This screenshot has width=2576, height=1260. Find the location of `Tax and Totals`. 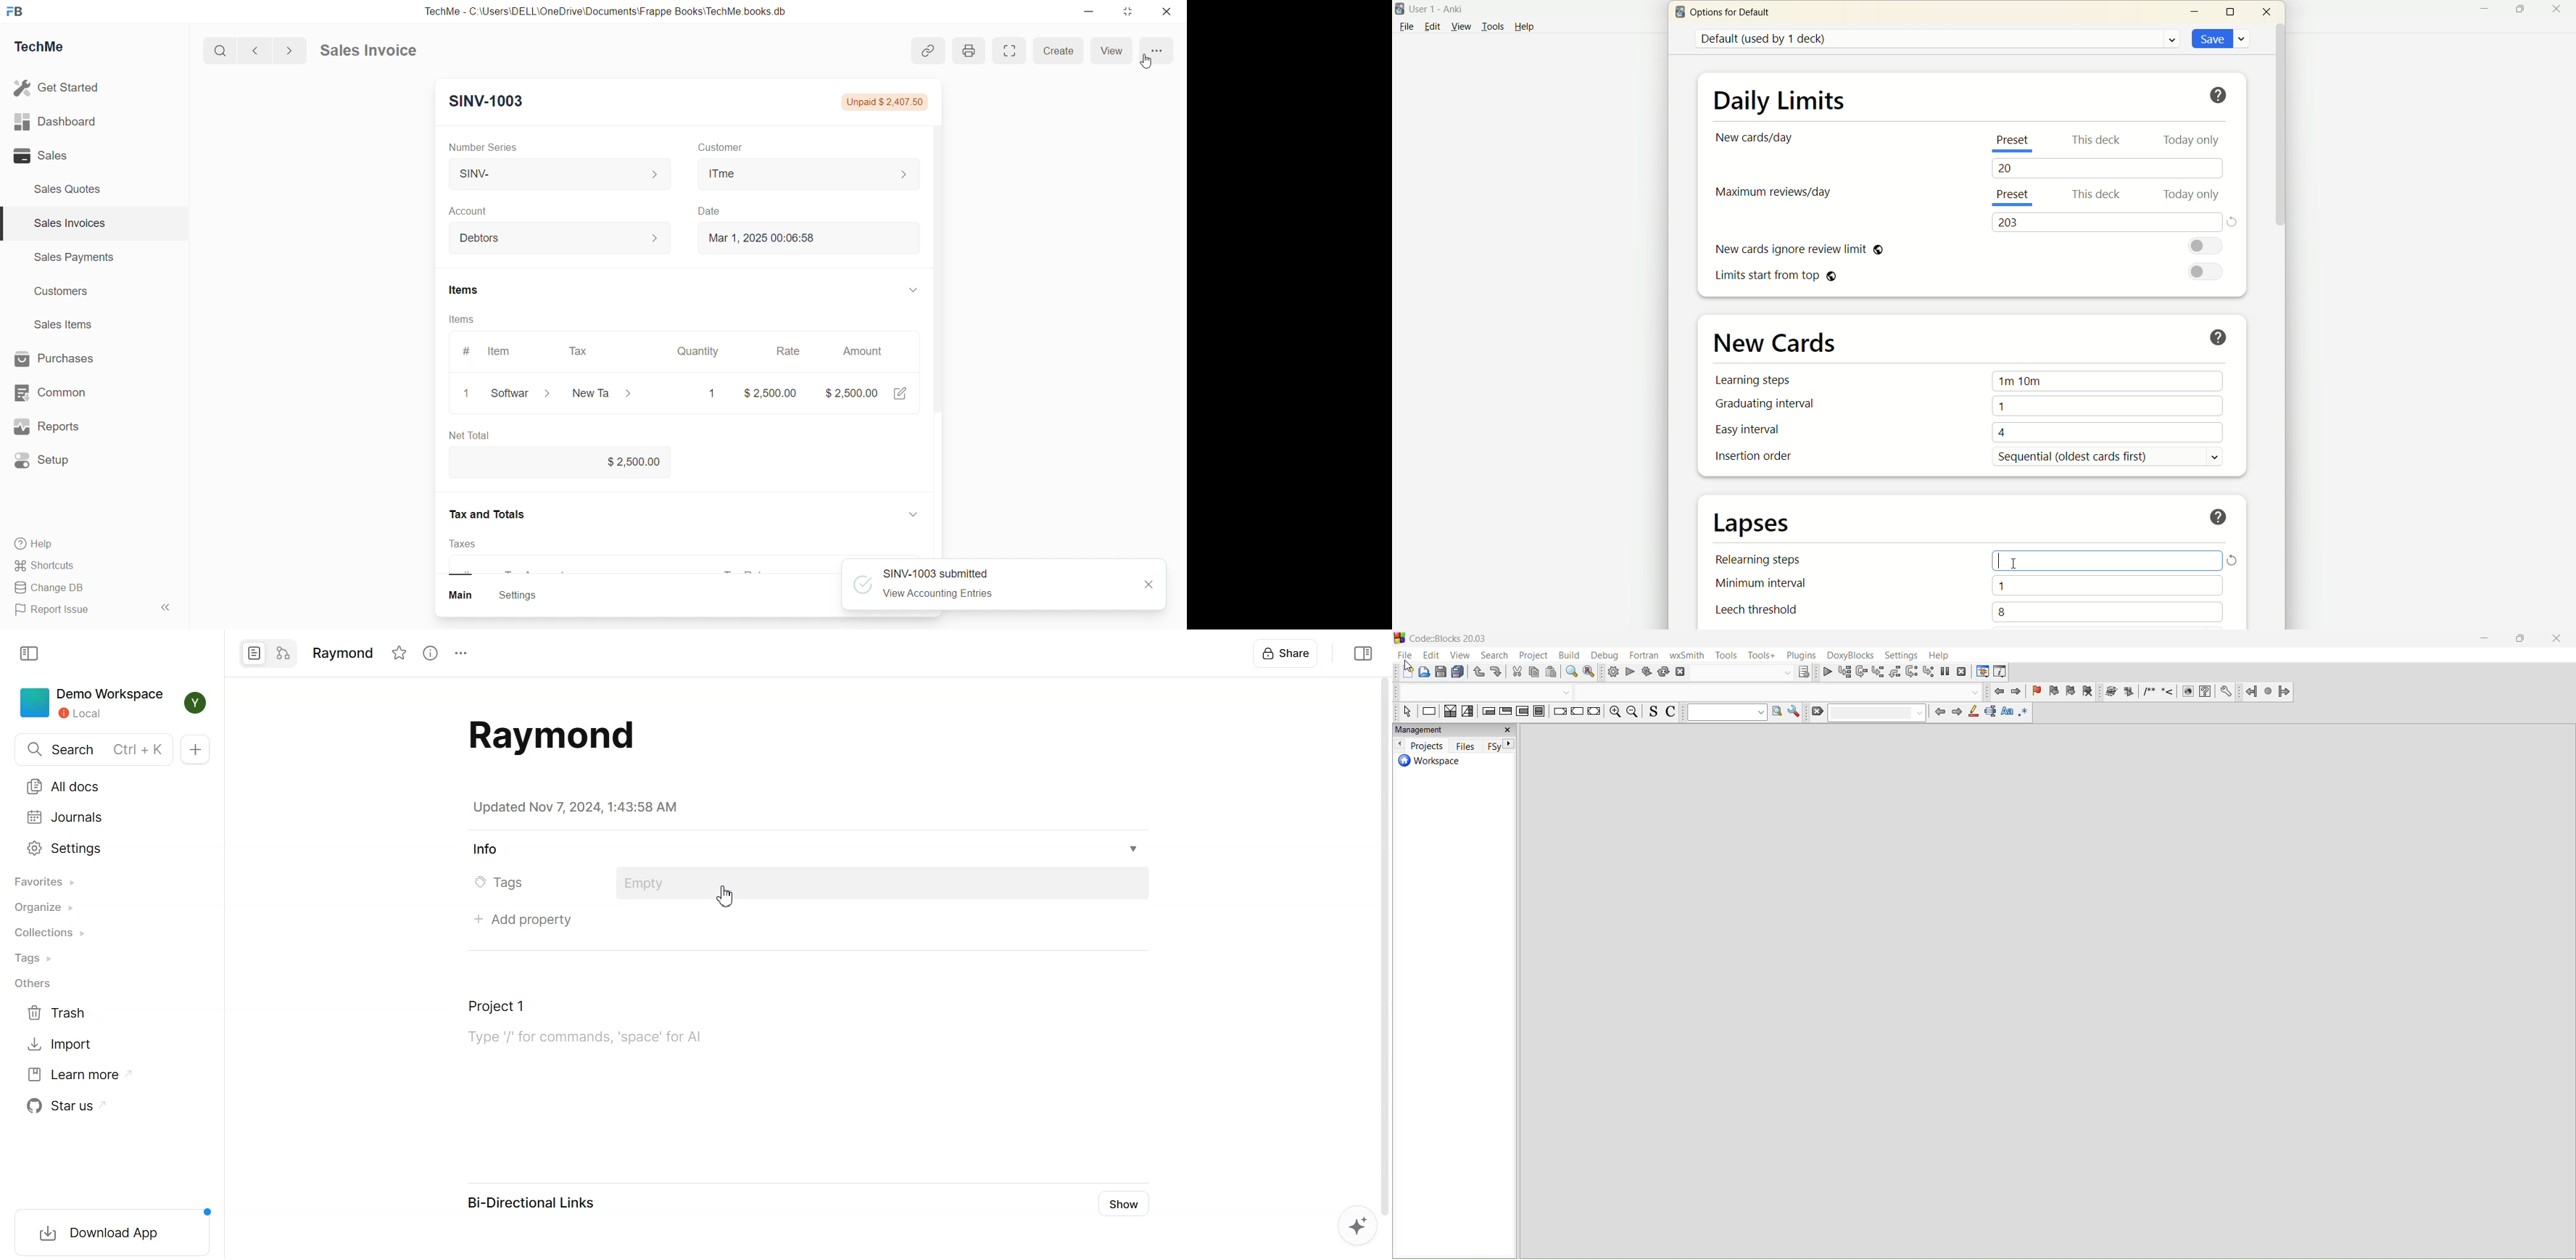

Tax and Totals is located at coordinates (489, 514).